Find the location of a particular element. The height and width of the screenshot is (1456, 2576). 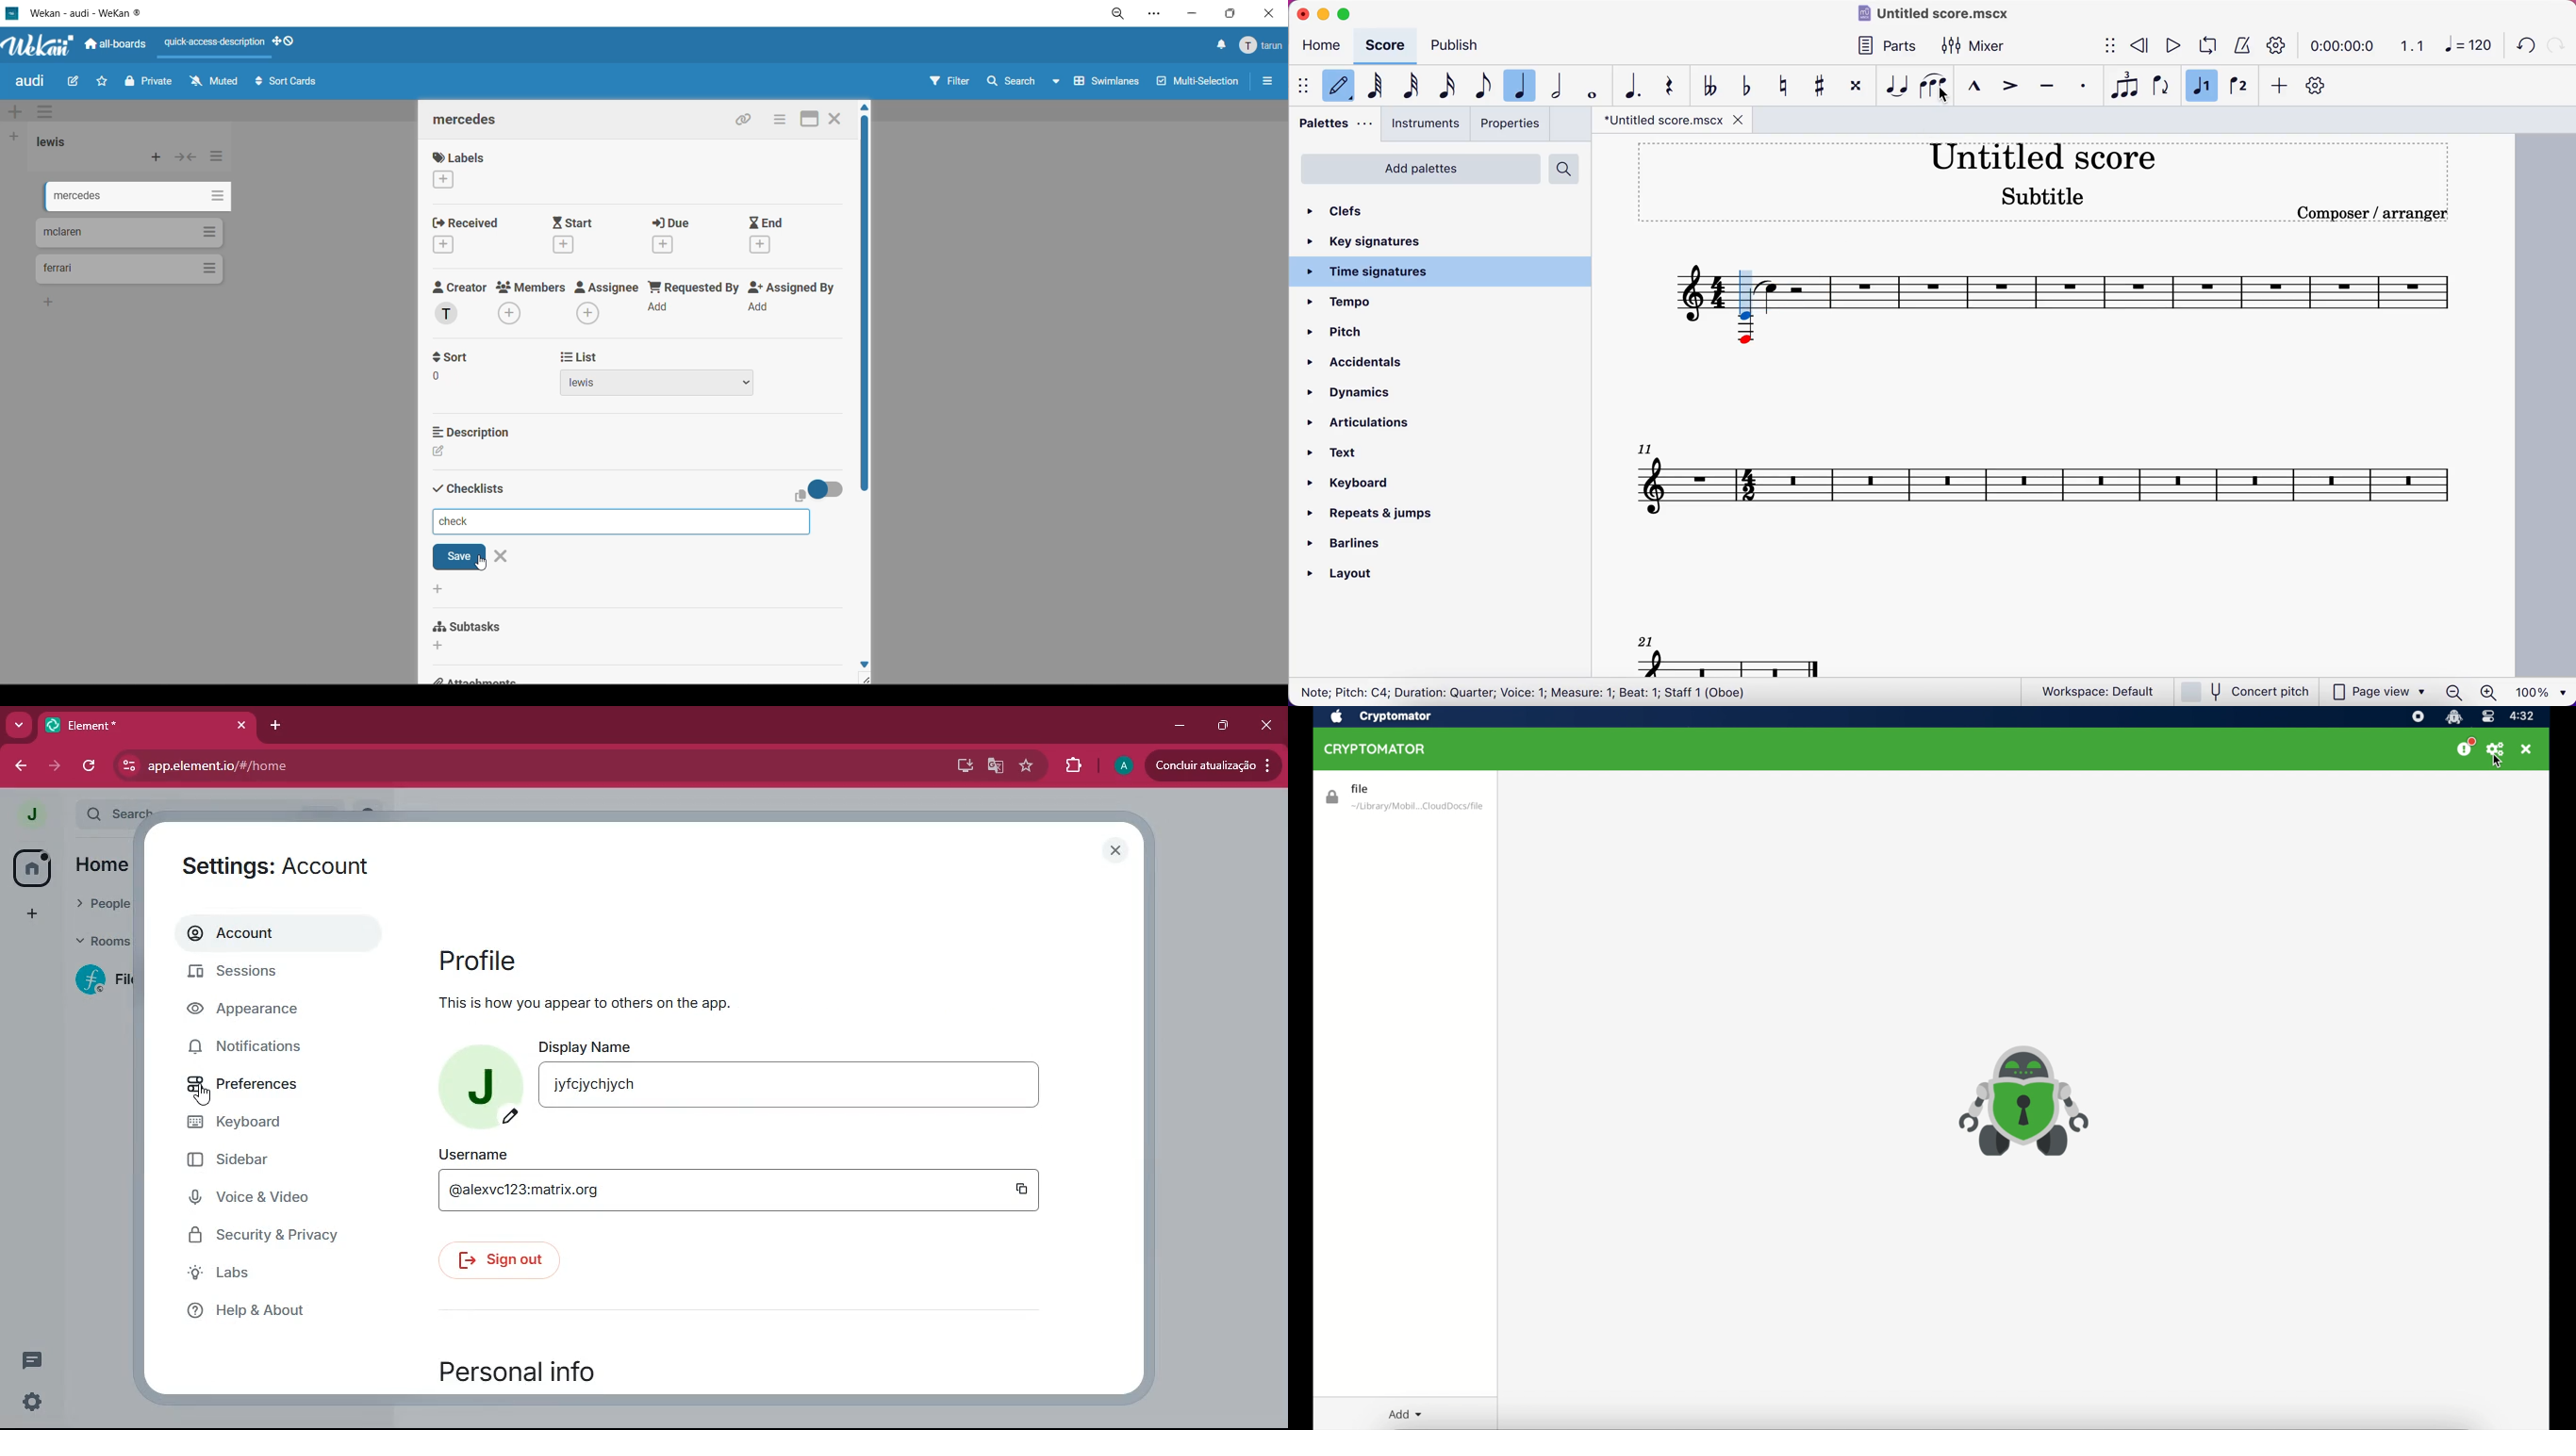

flip direction is located at coordinates (2159, 85).